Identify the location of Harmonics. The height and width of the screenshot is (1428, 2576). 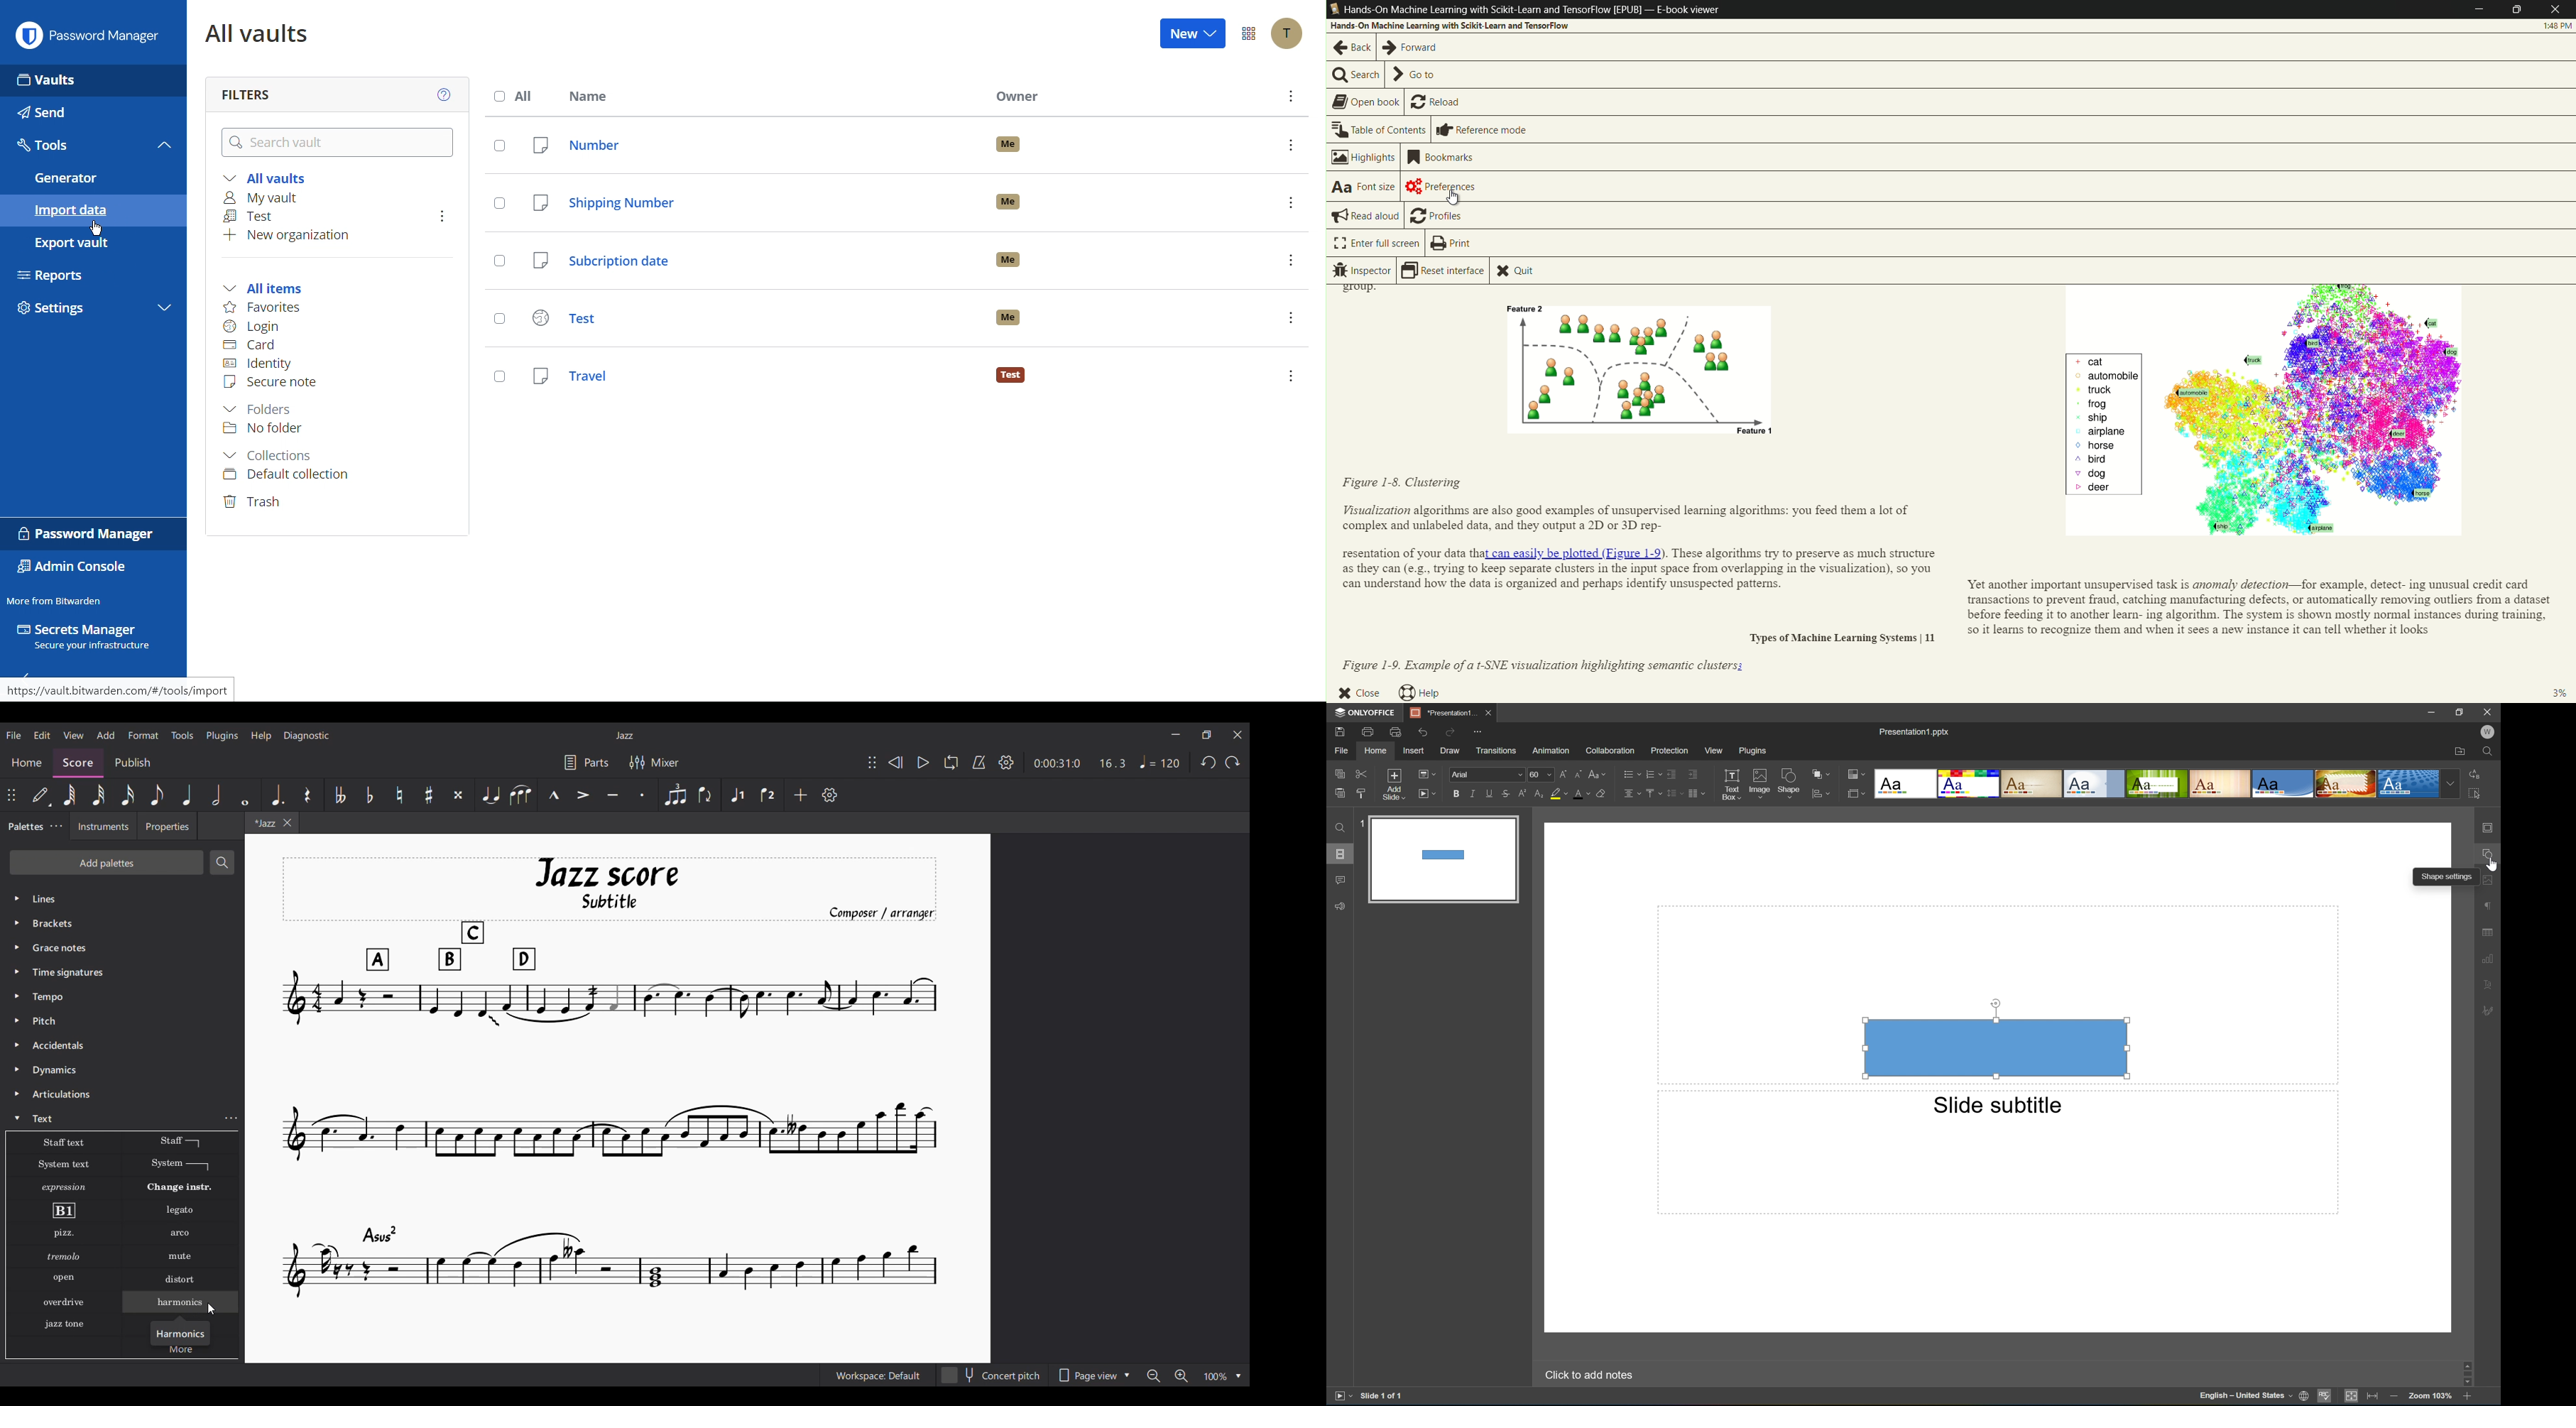
(188, 1305).